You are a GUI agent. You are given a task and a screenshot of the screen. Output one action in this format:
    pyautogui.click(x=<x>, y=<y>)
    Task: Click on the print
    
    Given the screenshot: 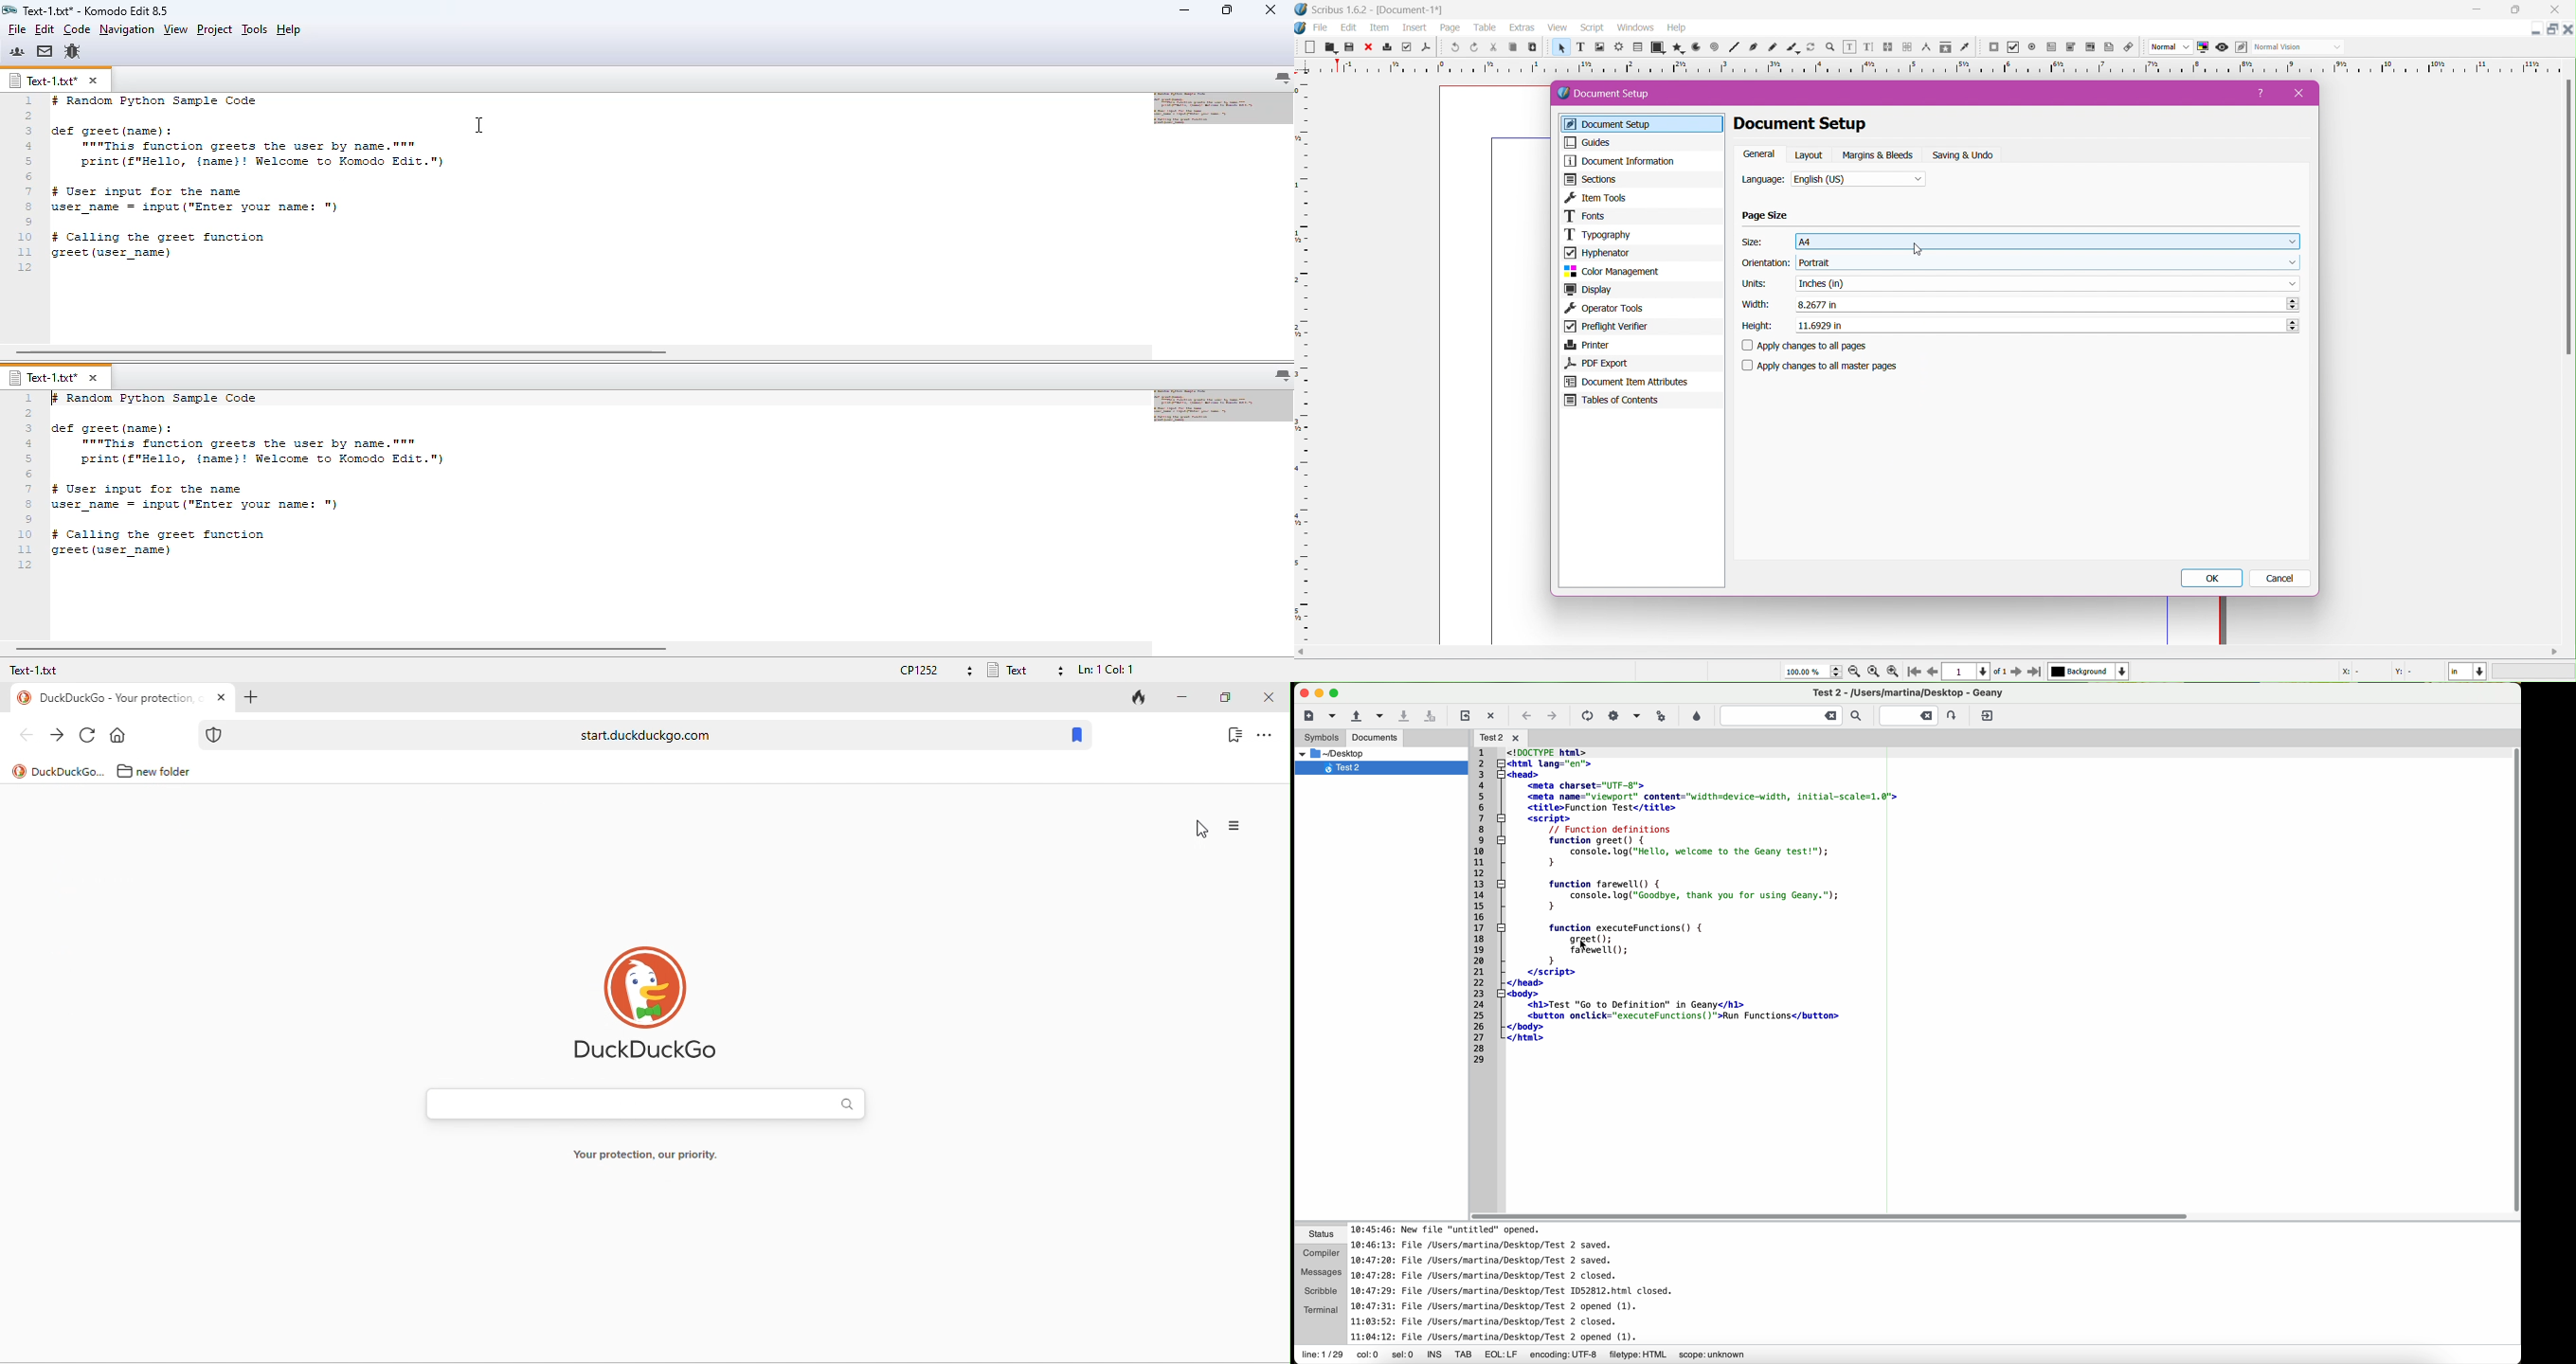 What is the action you would take?
    pyautogui.click(x=1388, y=47)
    